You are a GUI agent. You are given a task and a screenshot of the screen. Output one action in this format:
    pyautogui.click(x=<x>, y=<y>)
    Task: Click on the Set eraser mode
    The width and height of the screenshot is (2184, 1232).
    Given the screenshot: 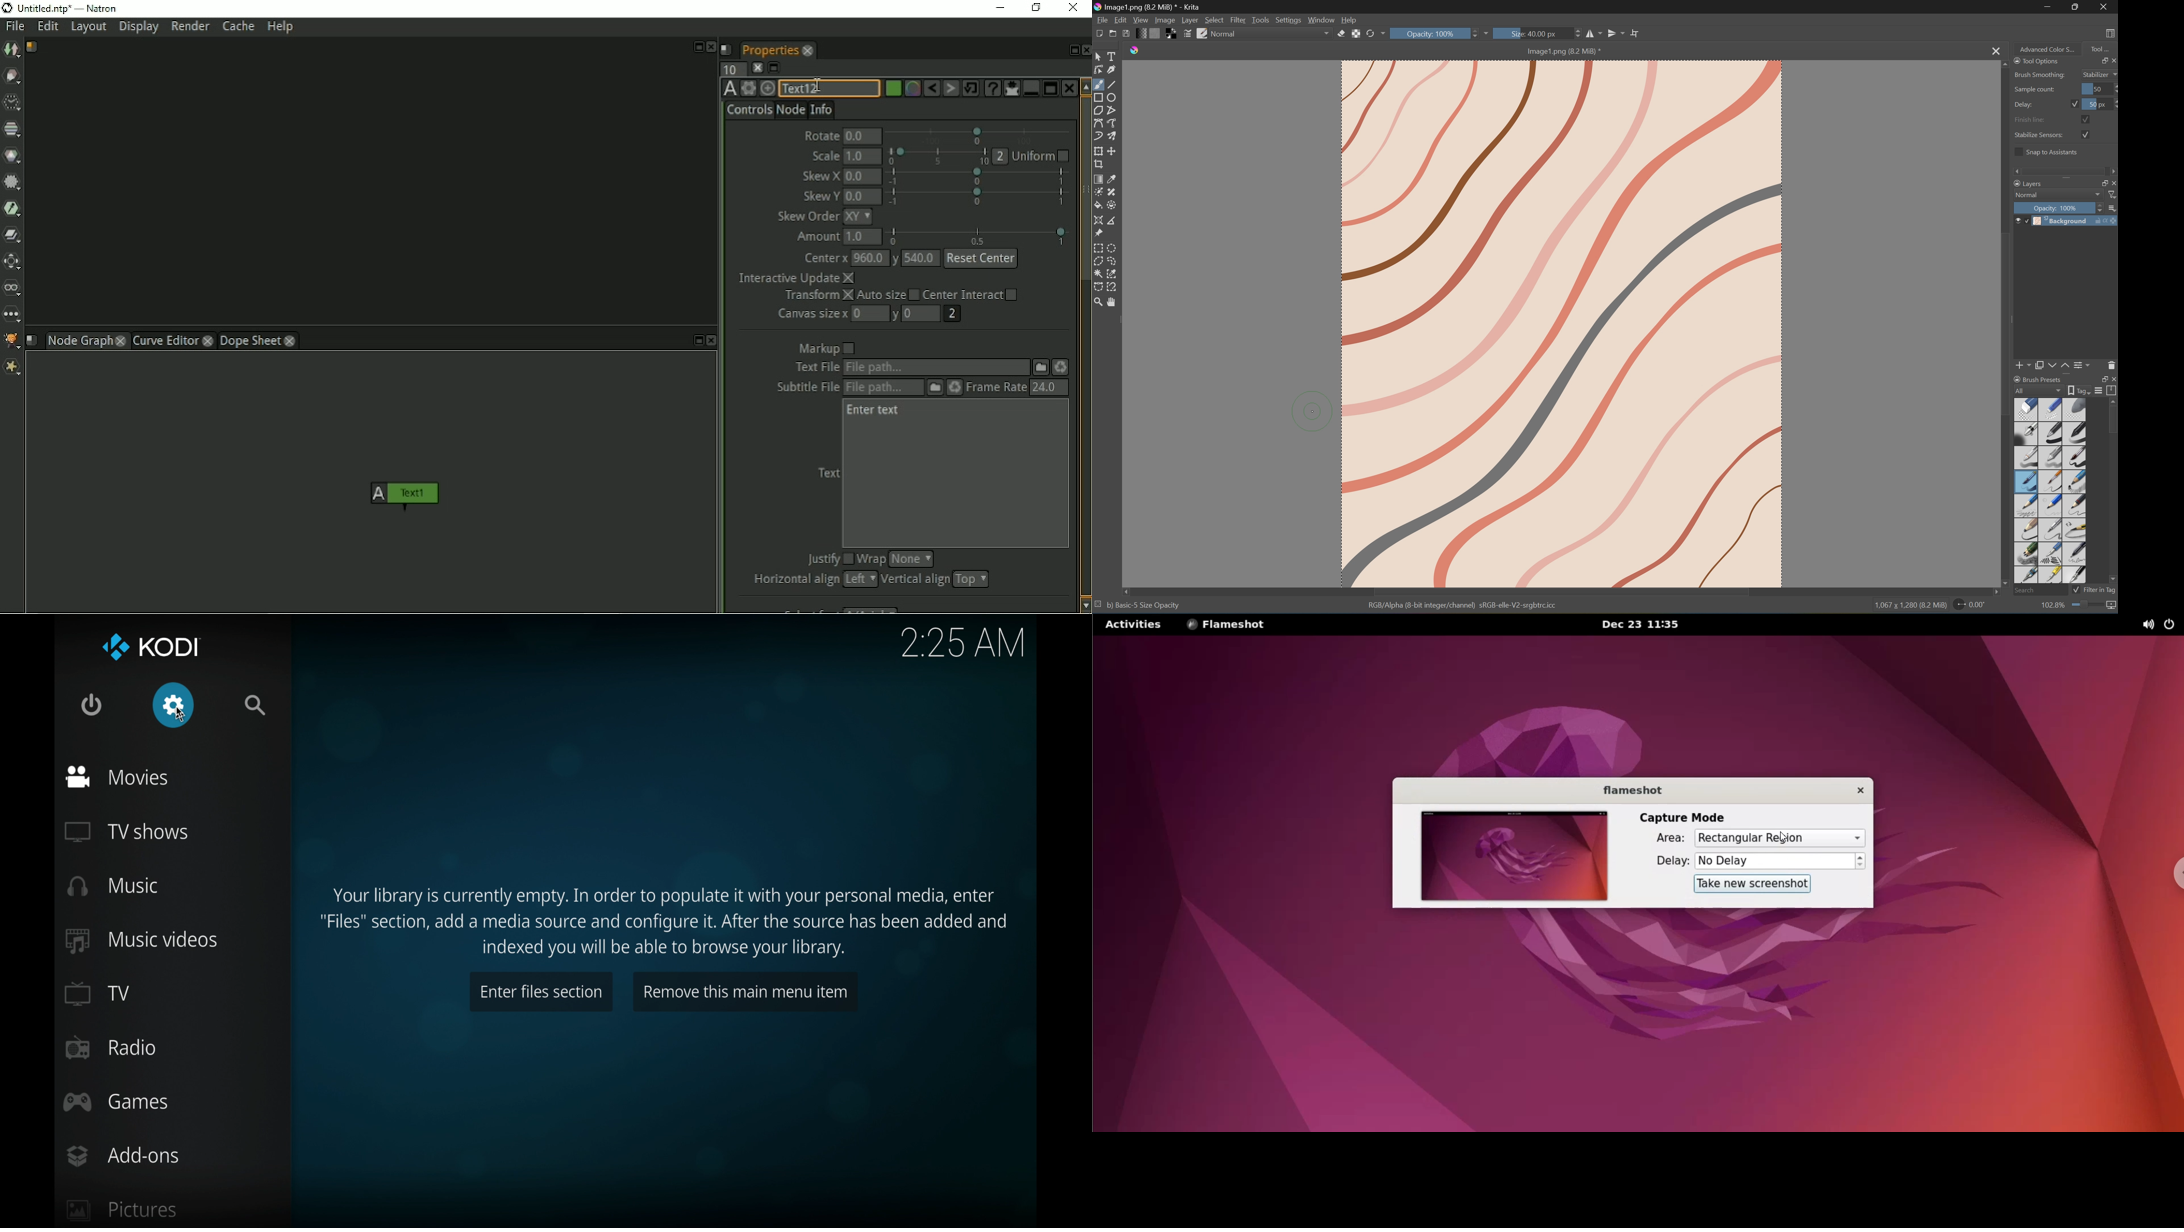 What is the action you would take?
    pyautogui.click(x=1342, y=34)
    